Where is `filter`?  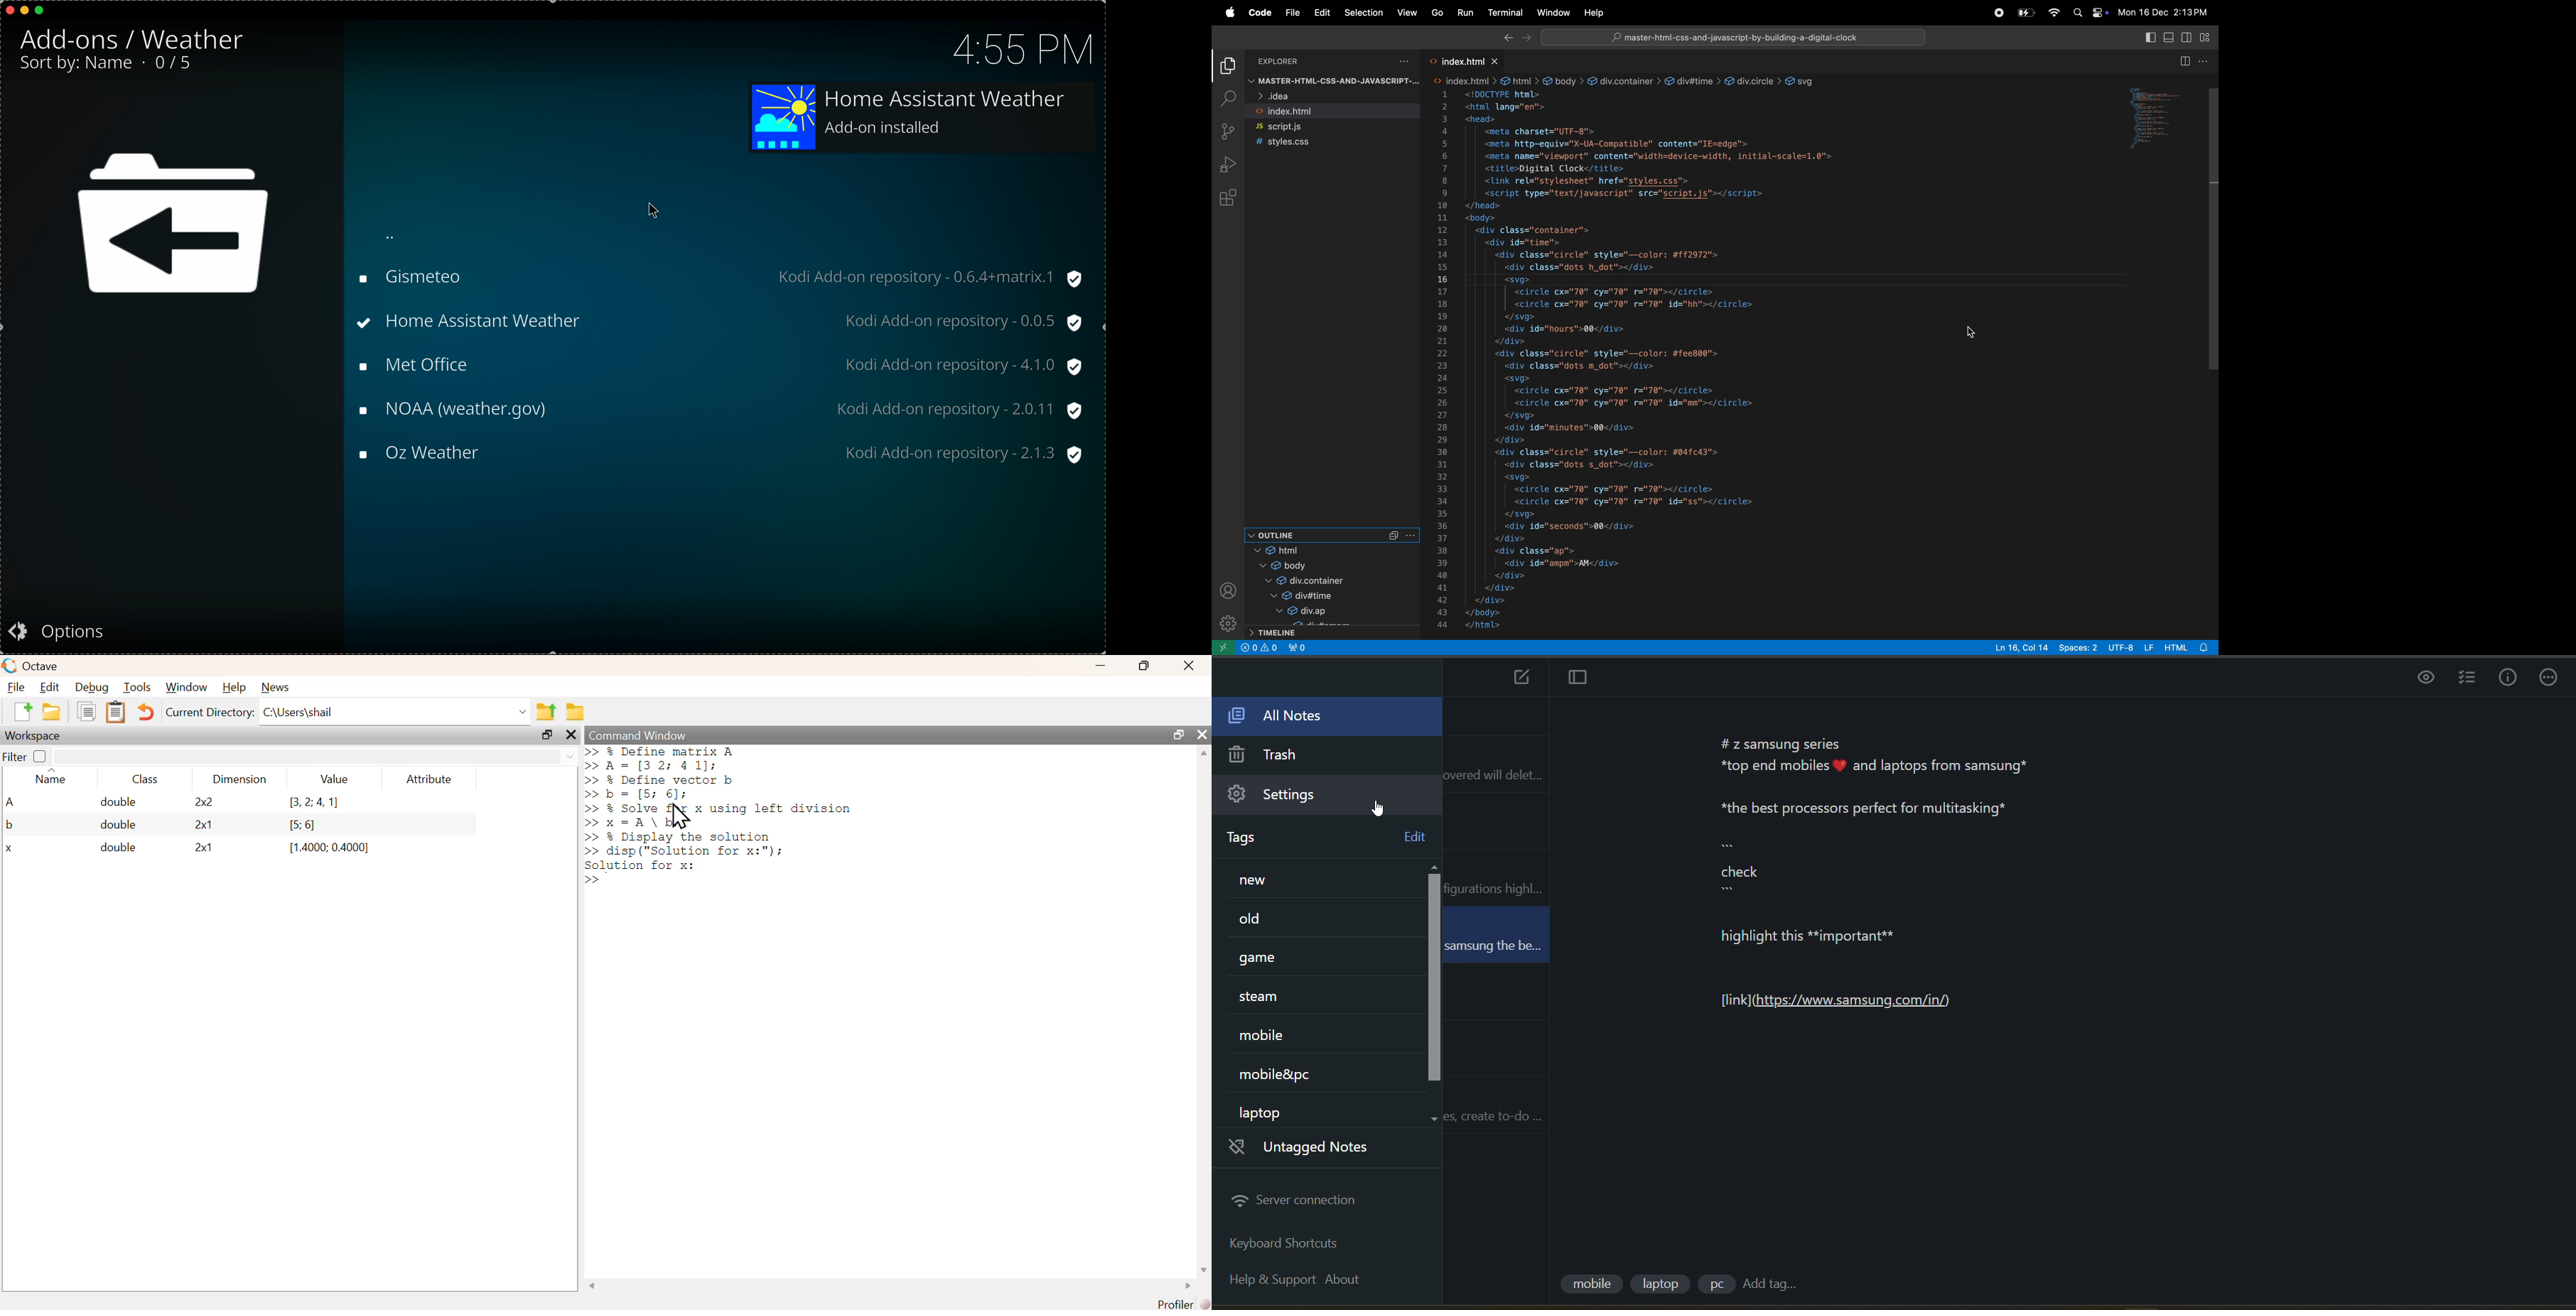
filter is located at coordinates (15, 757).